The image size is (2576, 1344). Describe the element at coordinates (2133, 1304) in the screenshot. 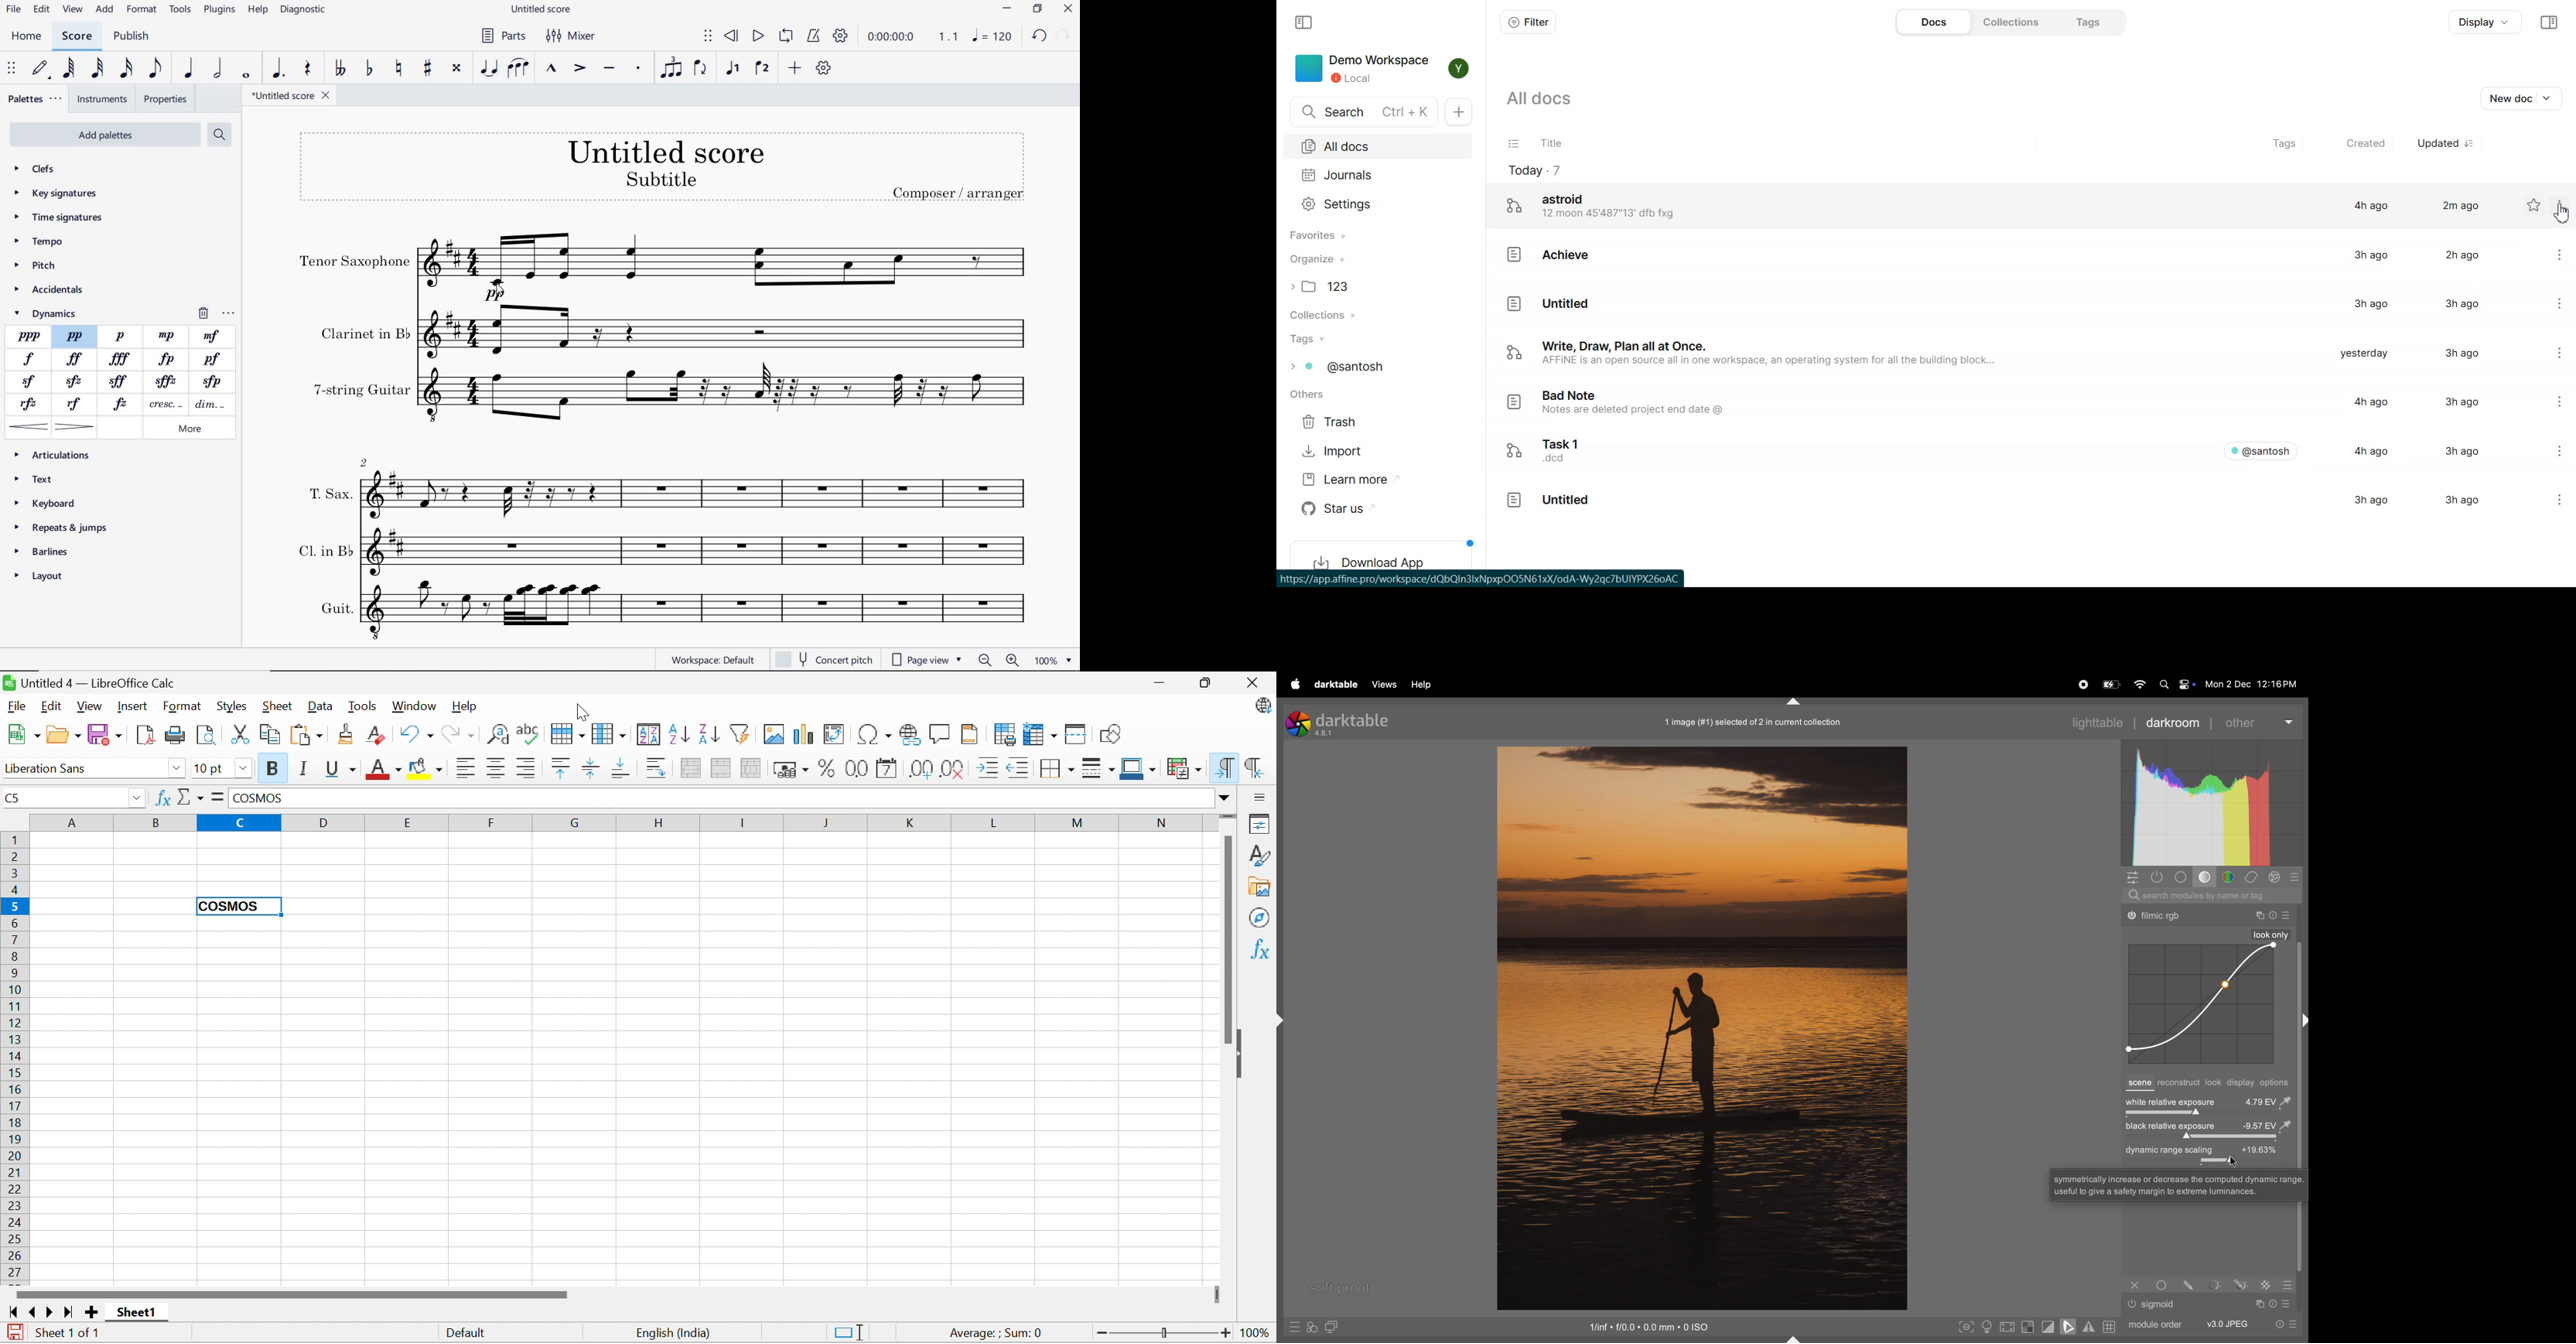

I see `` at that location.